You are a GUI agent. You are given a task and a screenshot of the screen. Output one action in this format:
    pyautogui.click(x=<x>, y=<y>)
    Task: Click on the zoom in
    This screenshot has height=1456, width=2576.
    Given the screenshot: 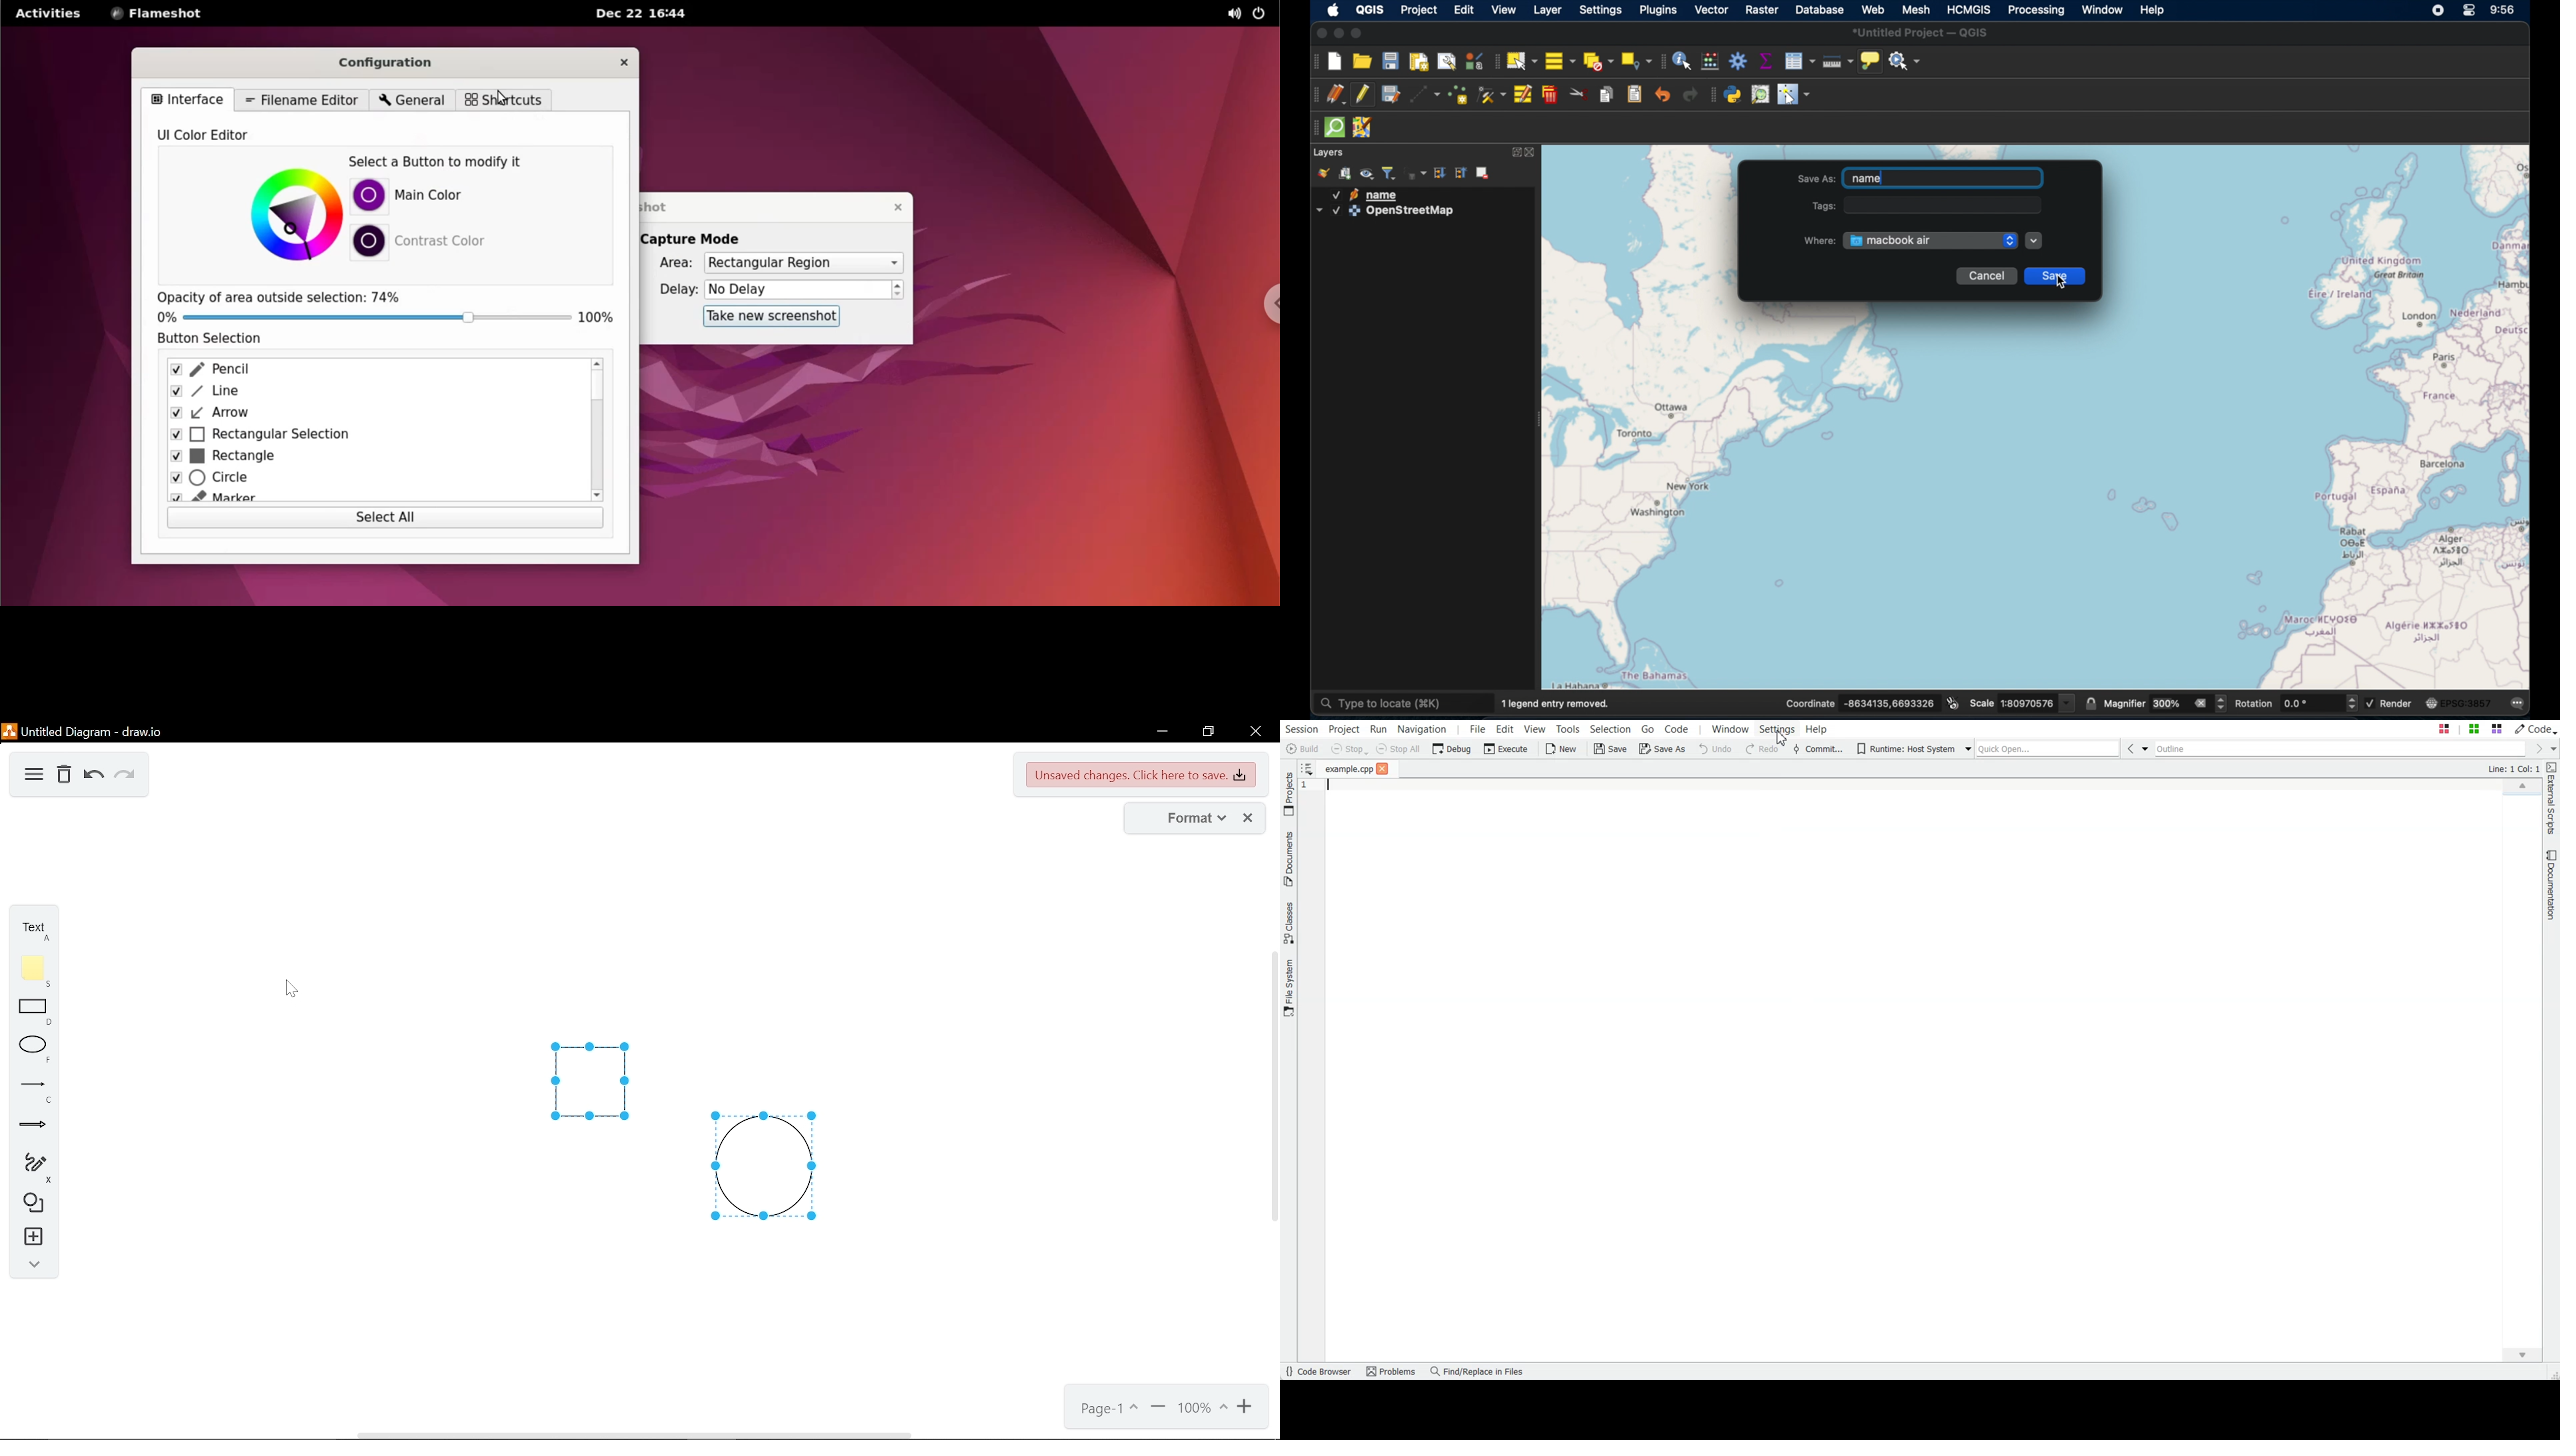 What is the action you would take?
    pyautogui.click(x=1246, y=1409)
    